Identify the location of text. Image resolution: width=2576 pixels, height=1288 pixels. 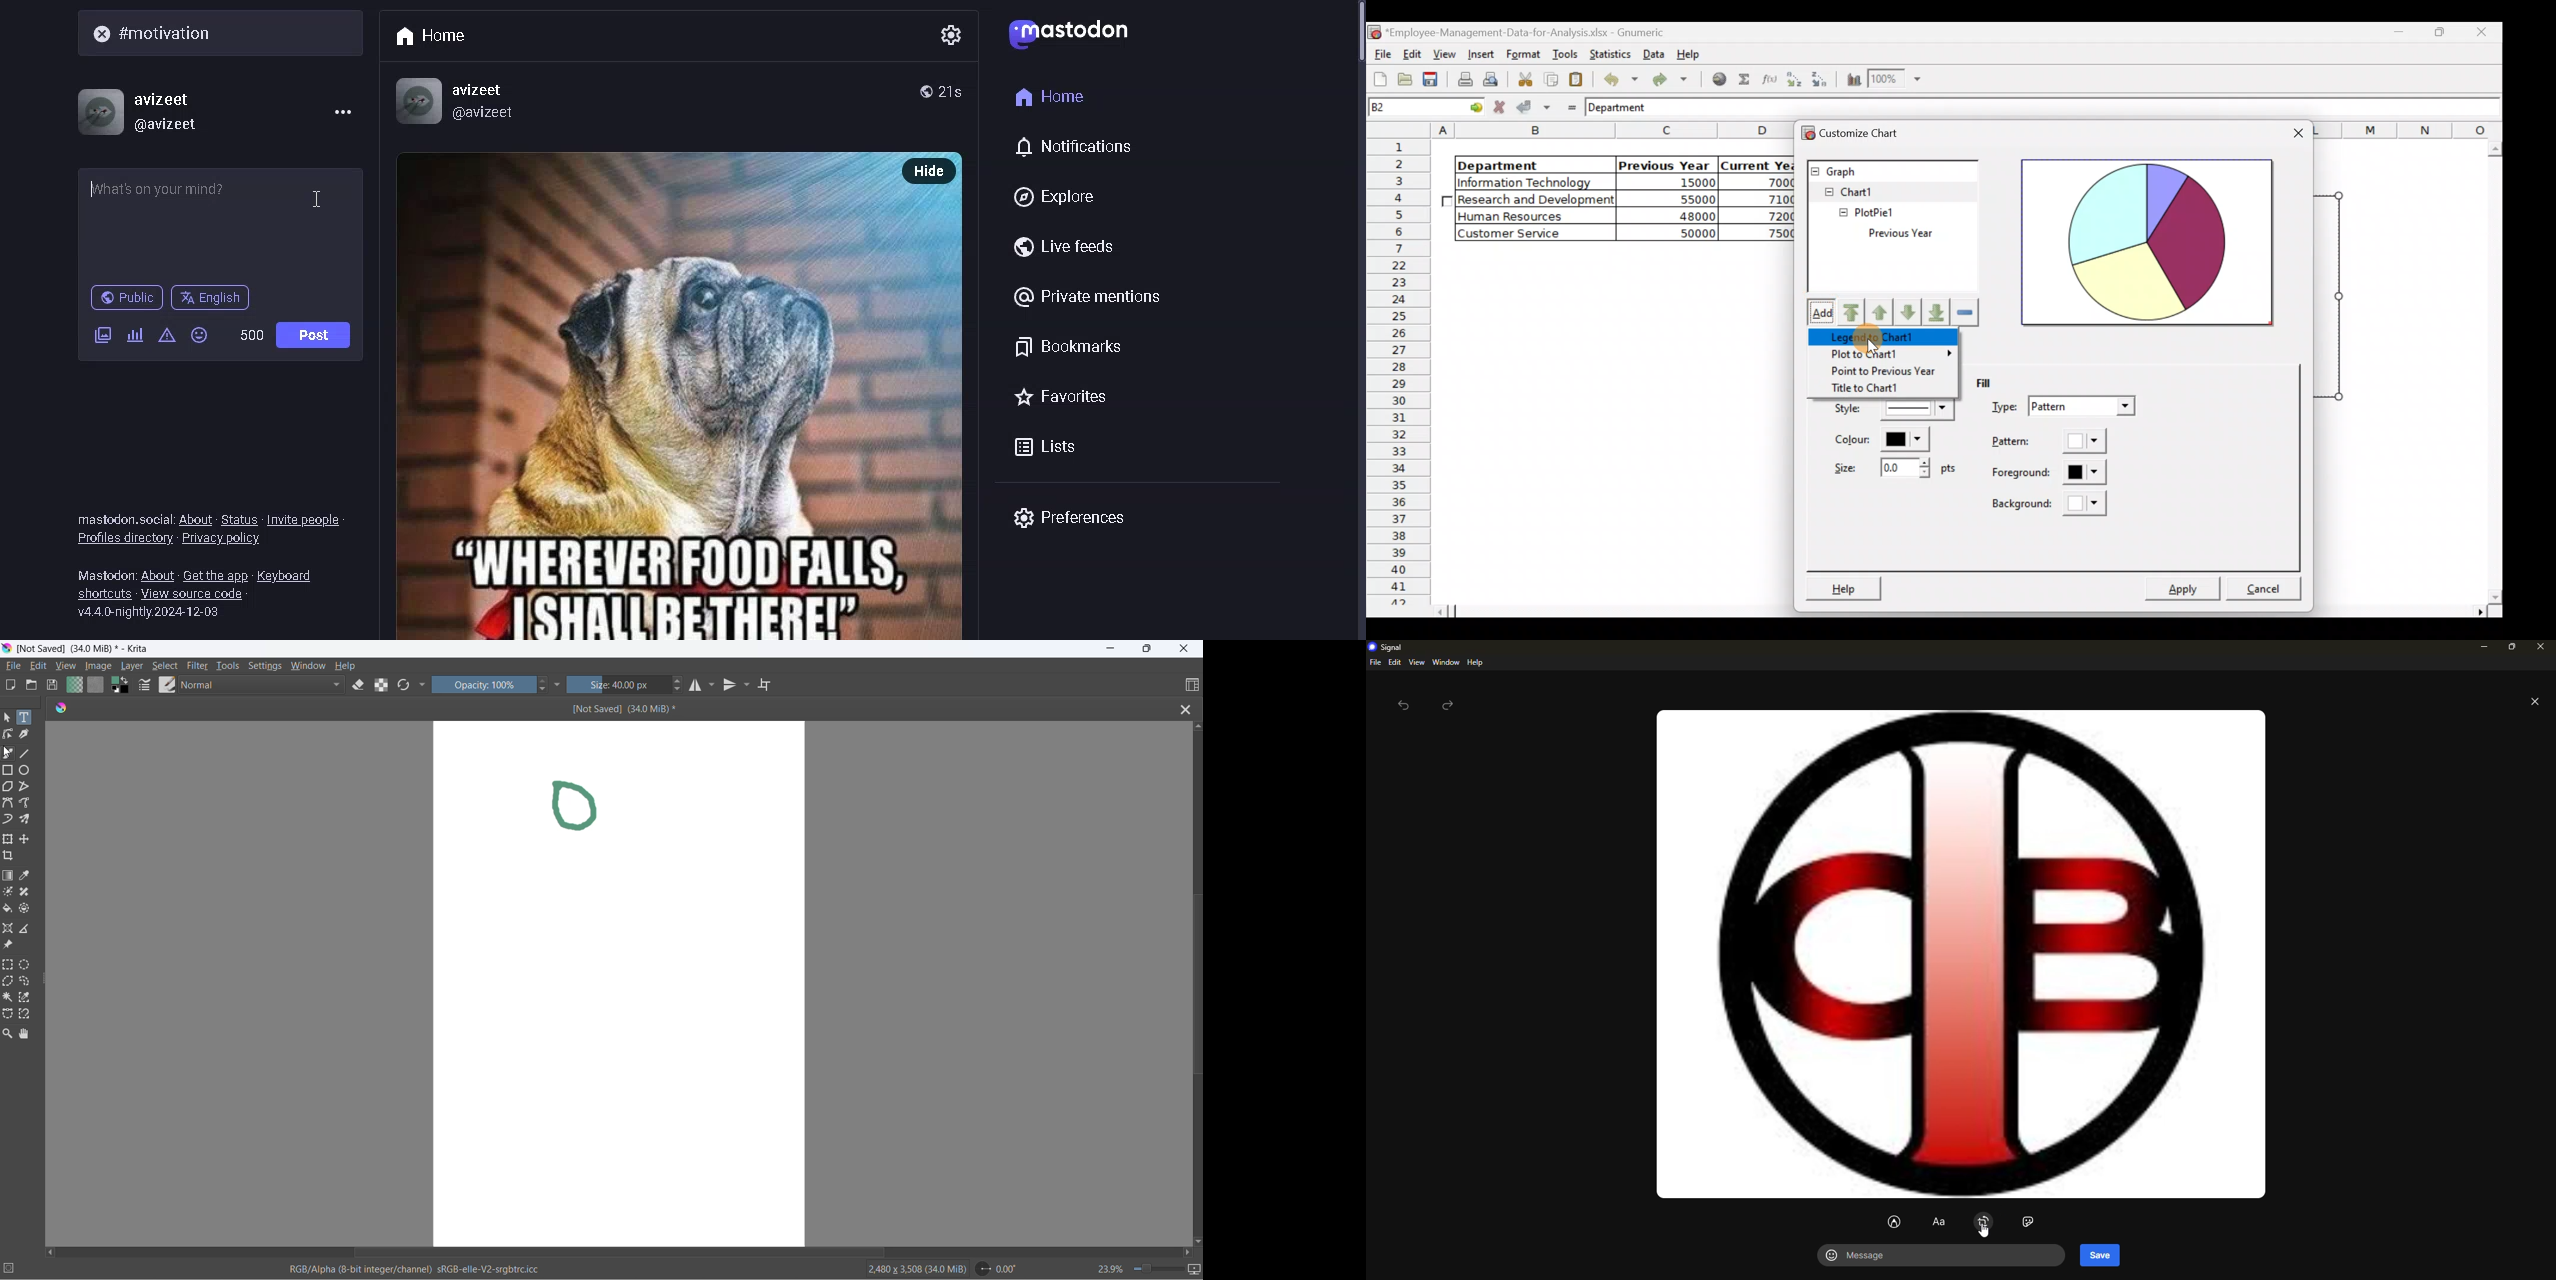
(1940, 1223).